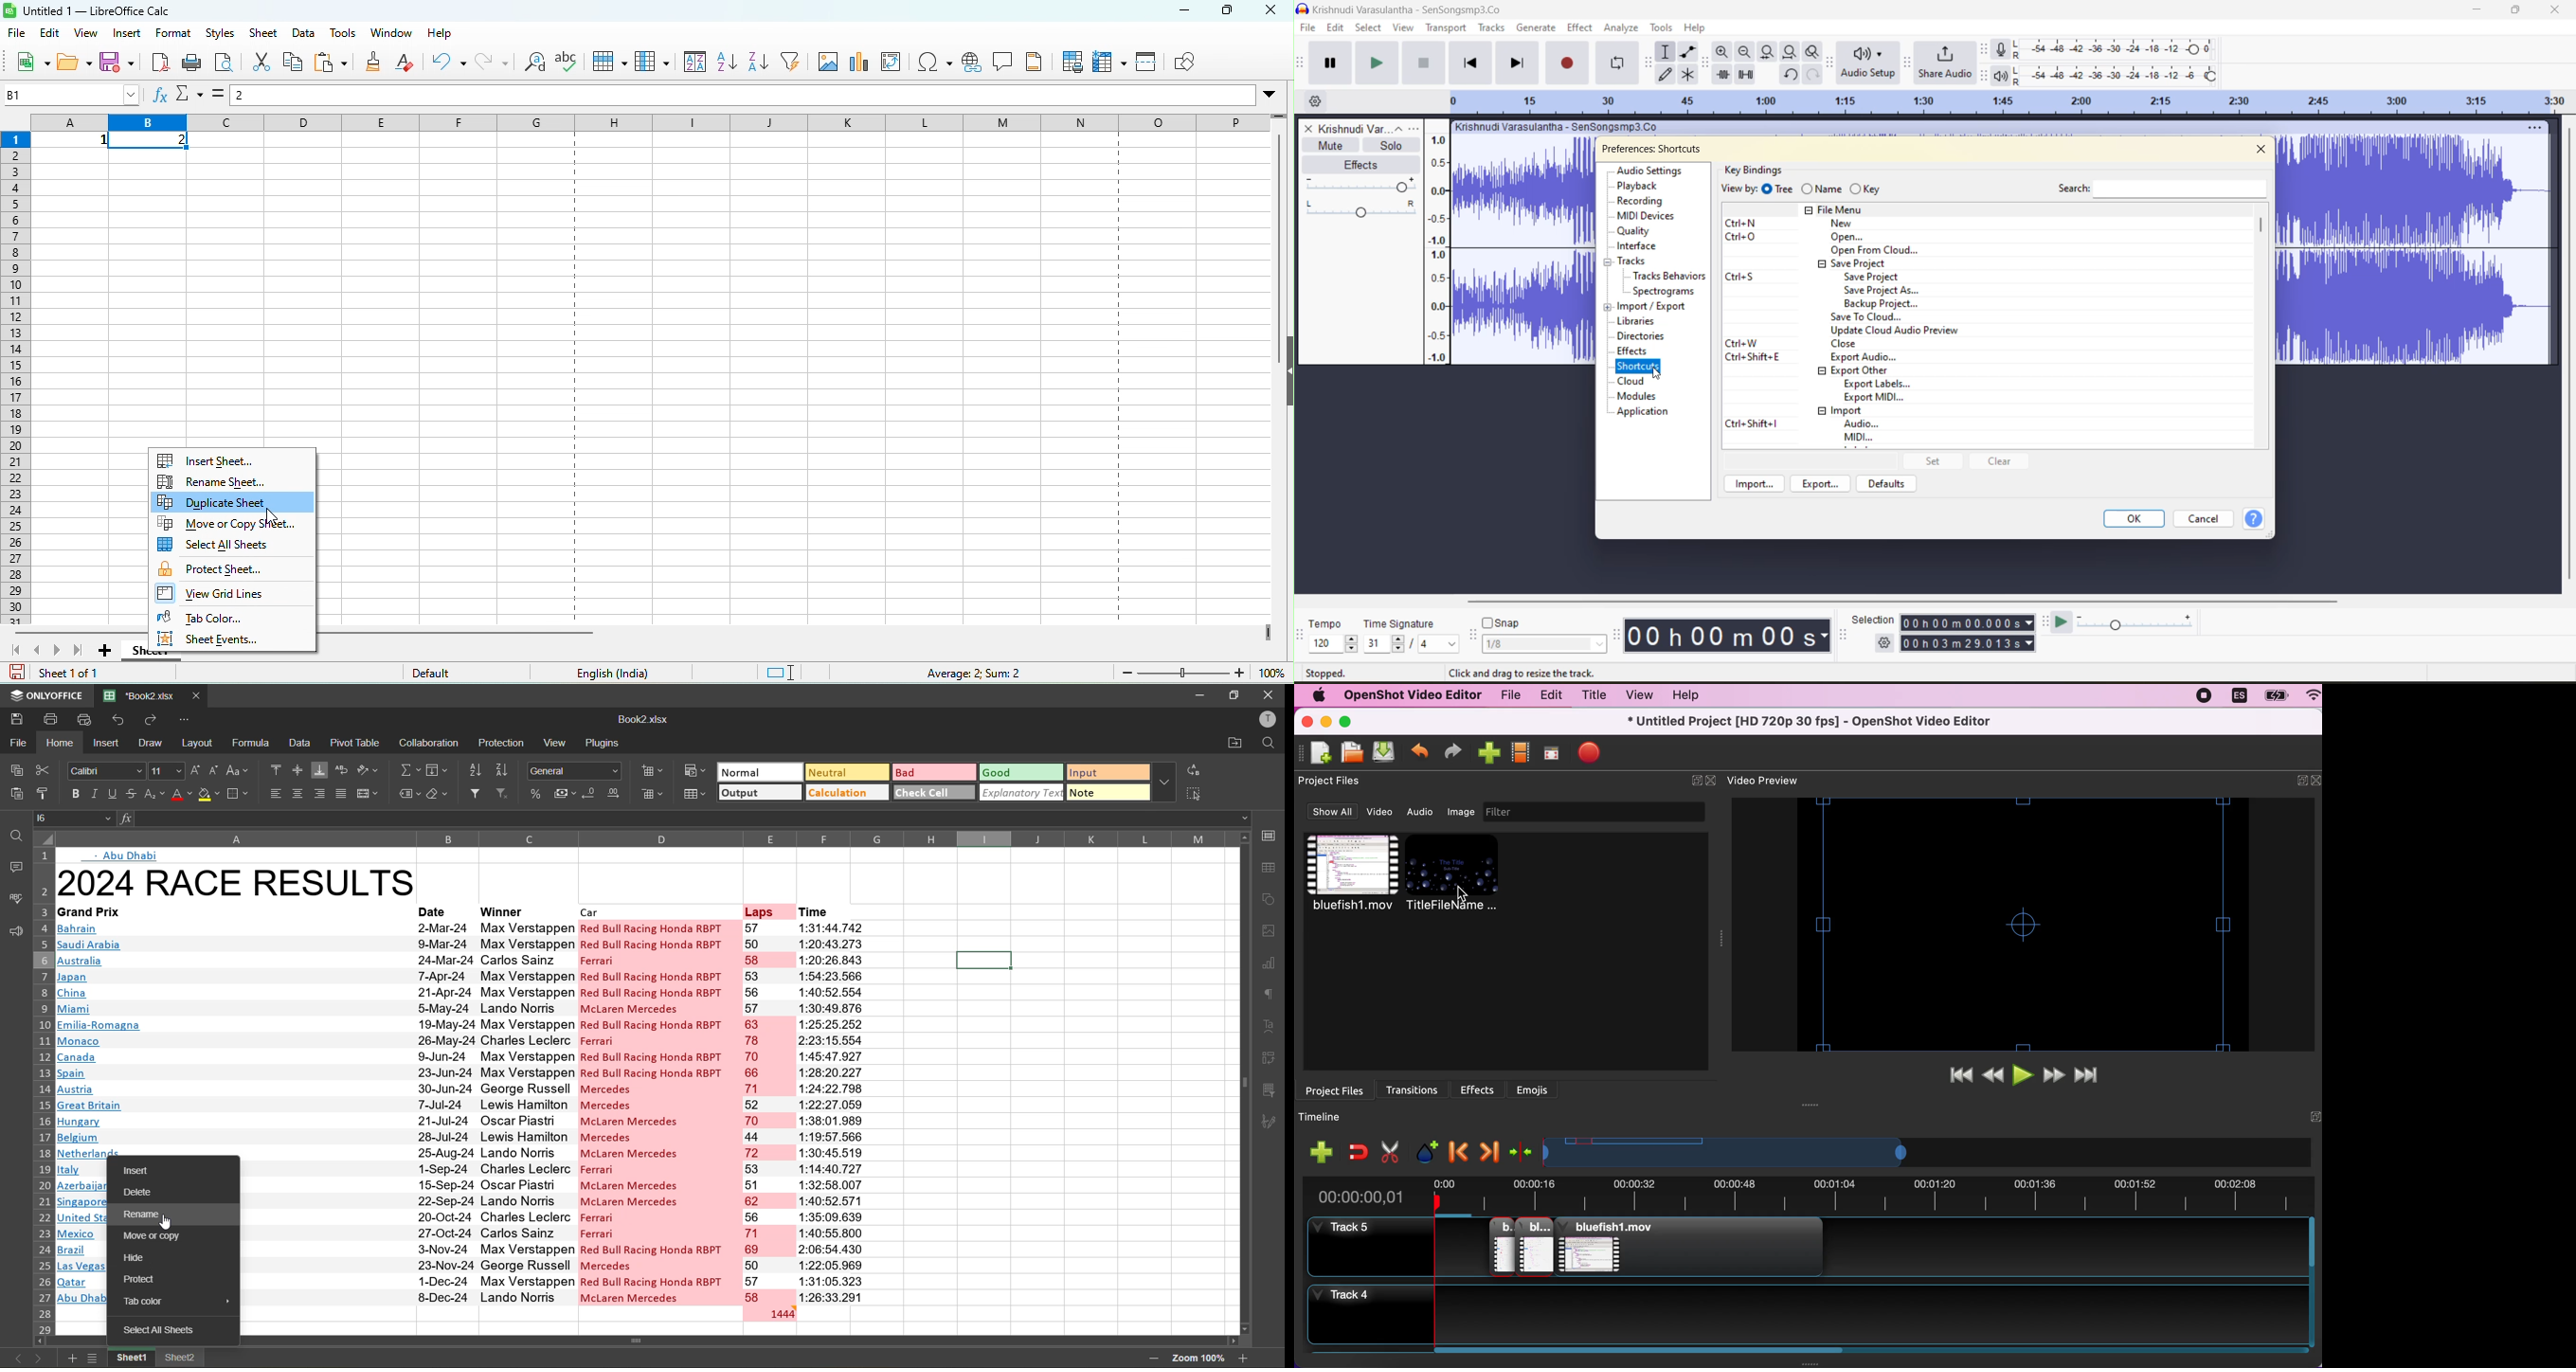  Describe the element at coordinates (1823, 191) in the screenshot. I see `name` at that location.